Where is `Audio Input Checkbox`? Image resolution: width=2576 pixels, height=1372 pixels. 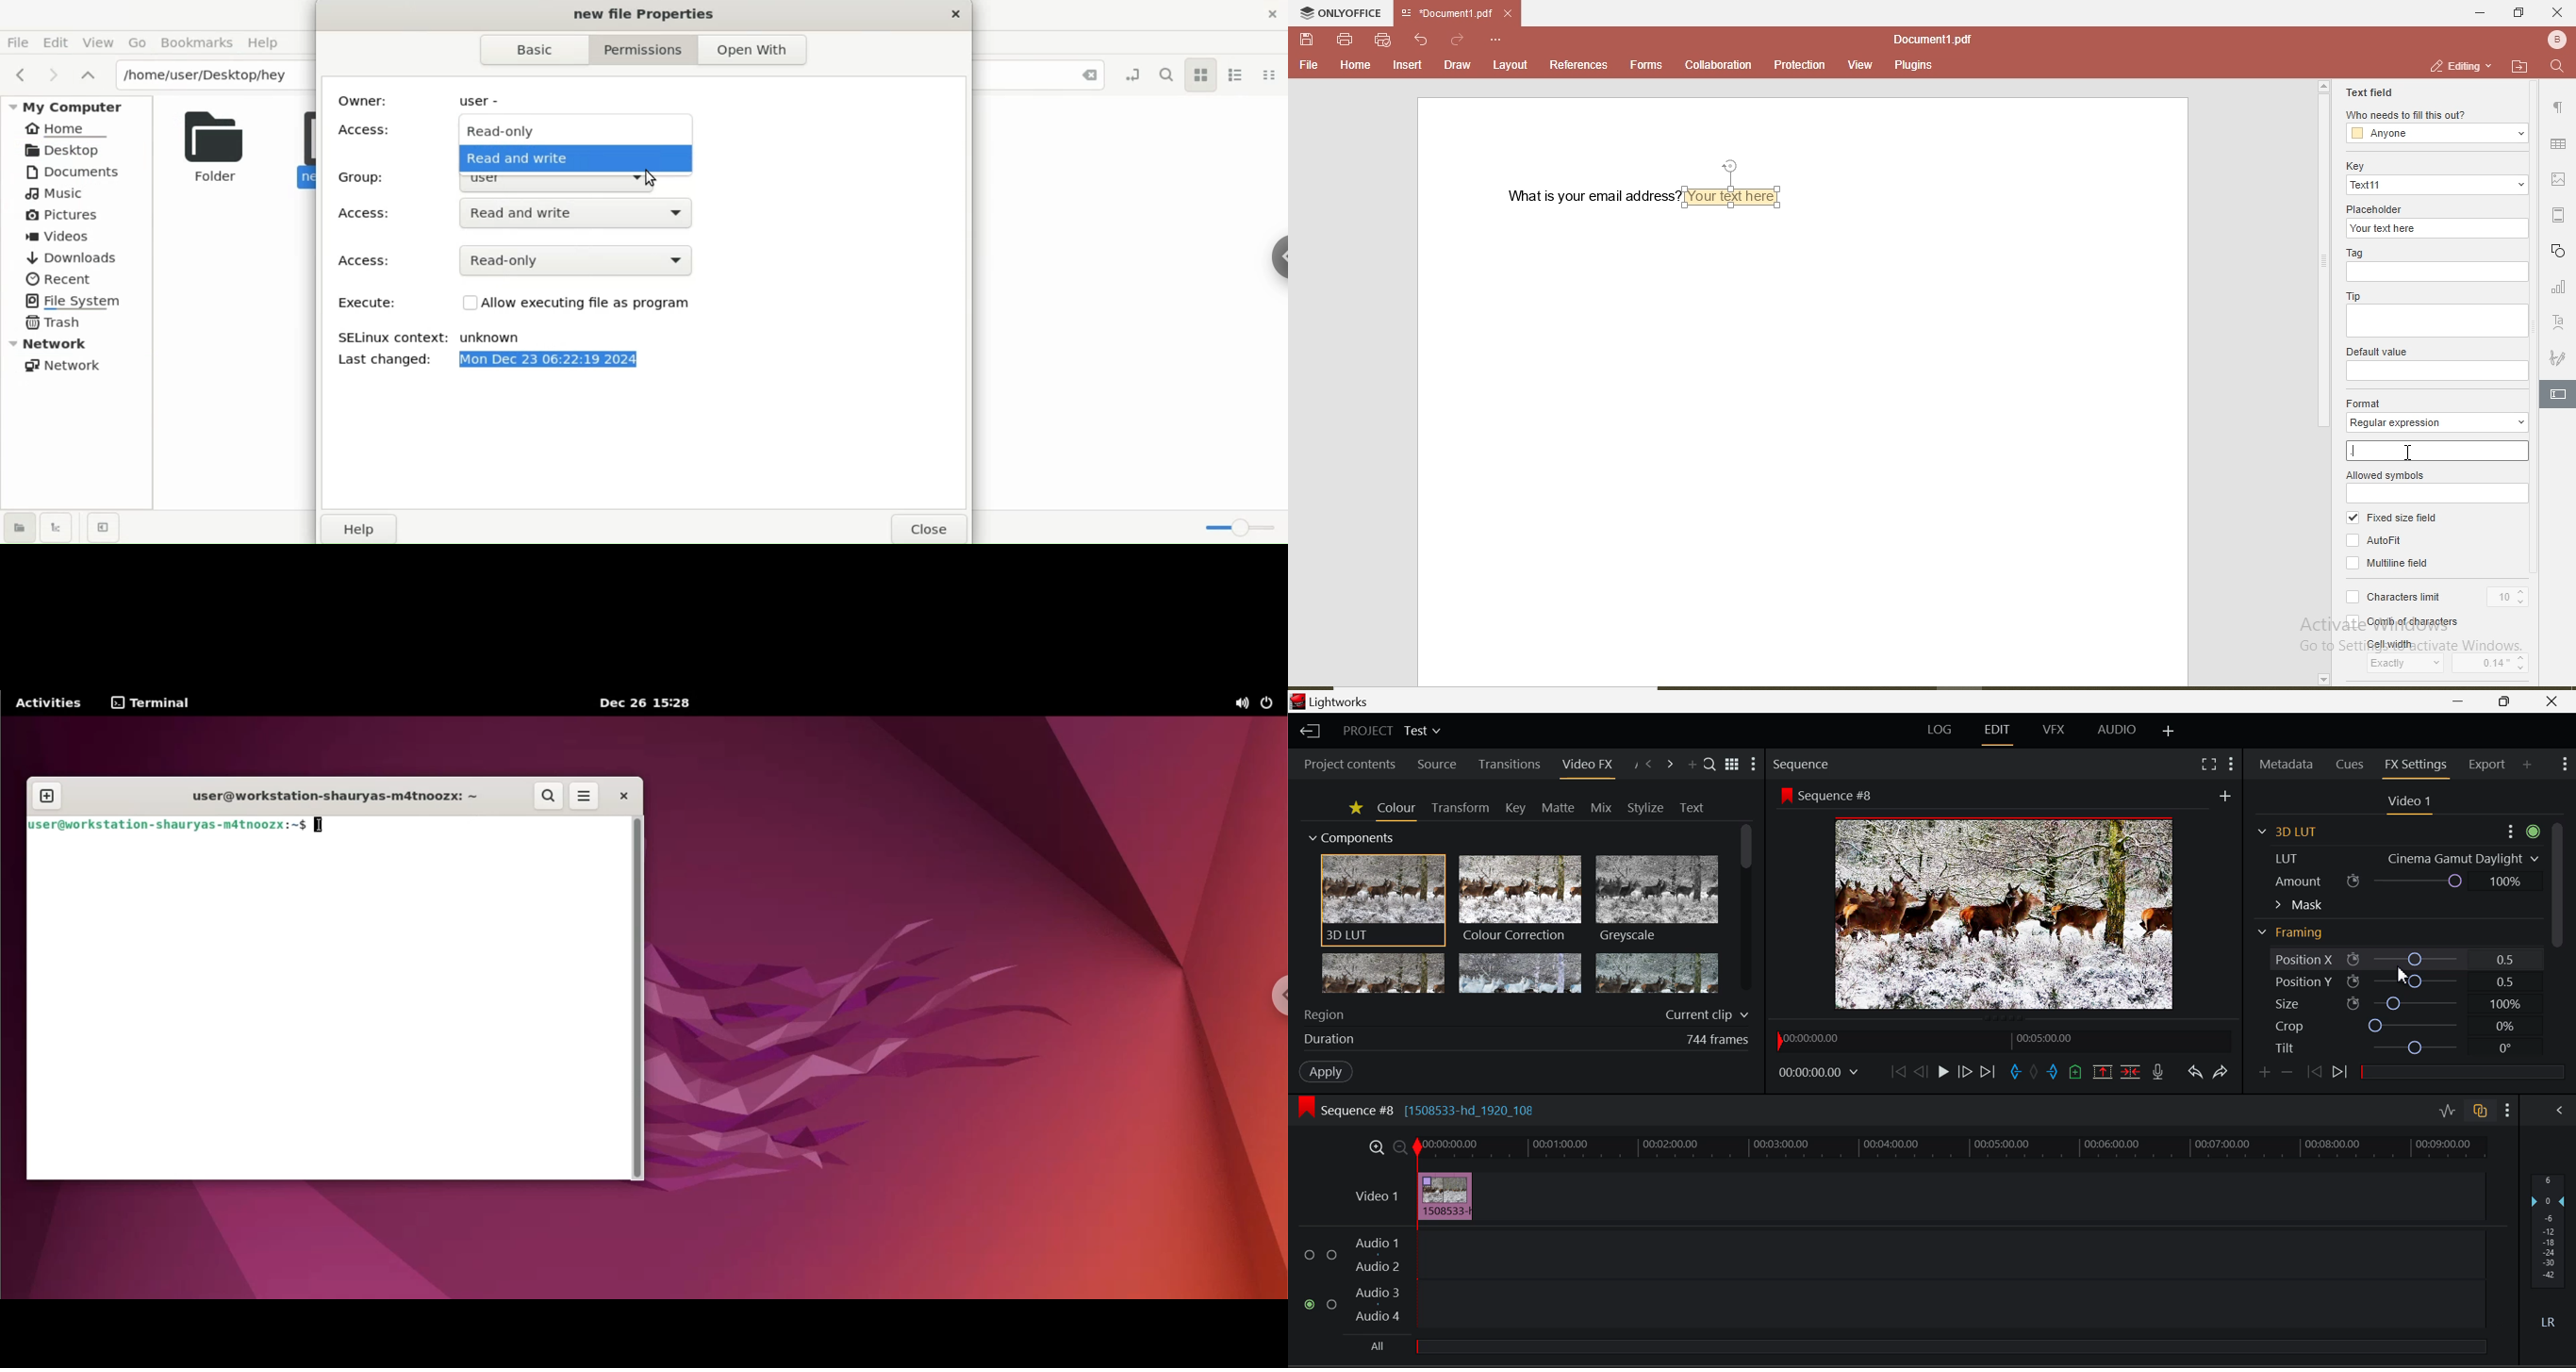 Audio Input Checkbox is located at coordinates (1309, 1305).